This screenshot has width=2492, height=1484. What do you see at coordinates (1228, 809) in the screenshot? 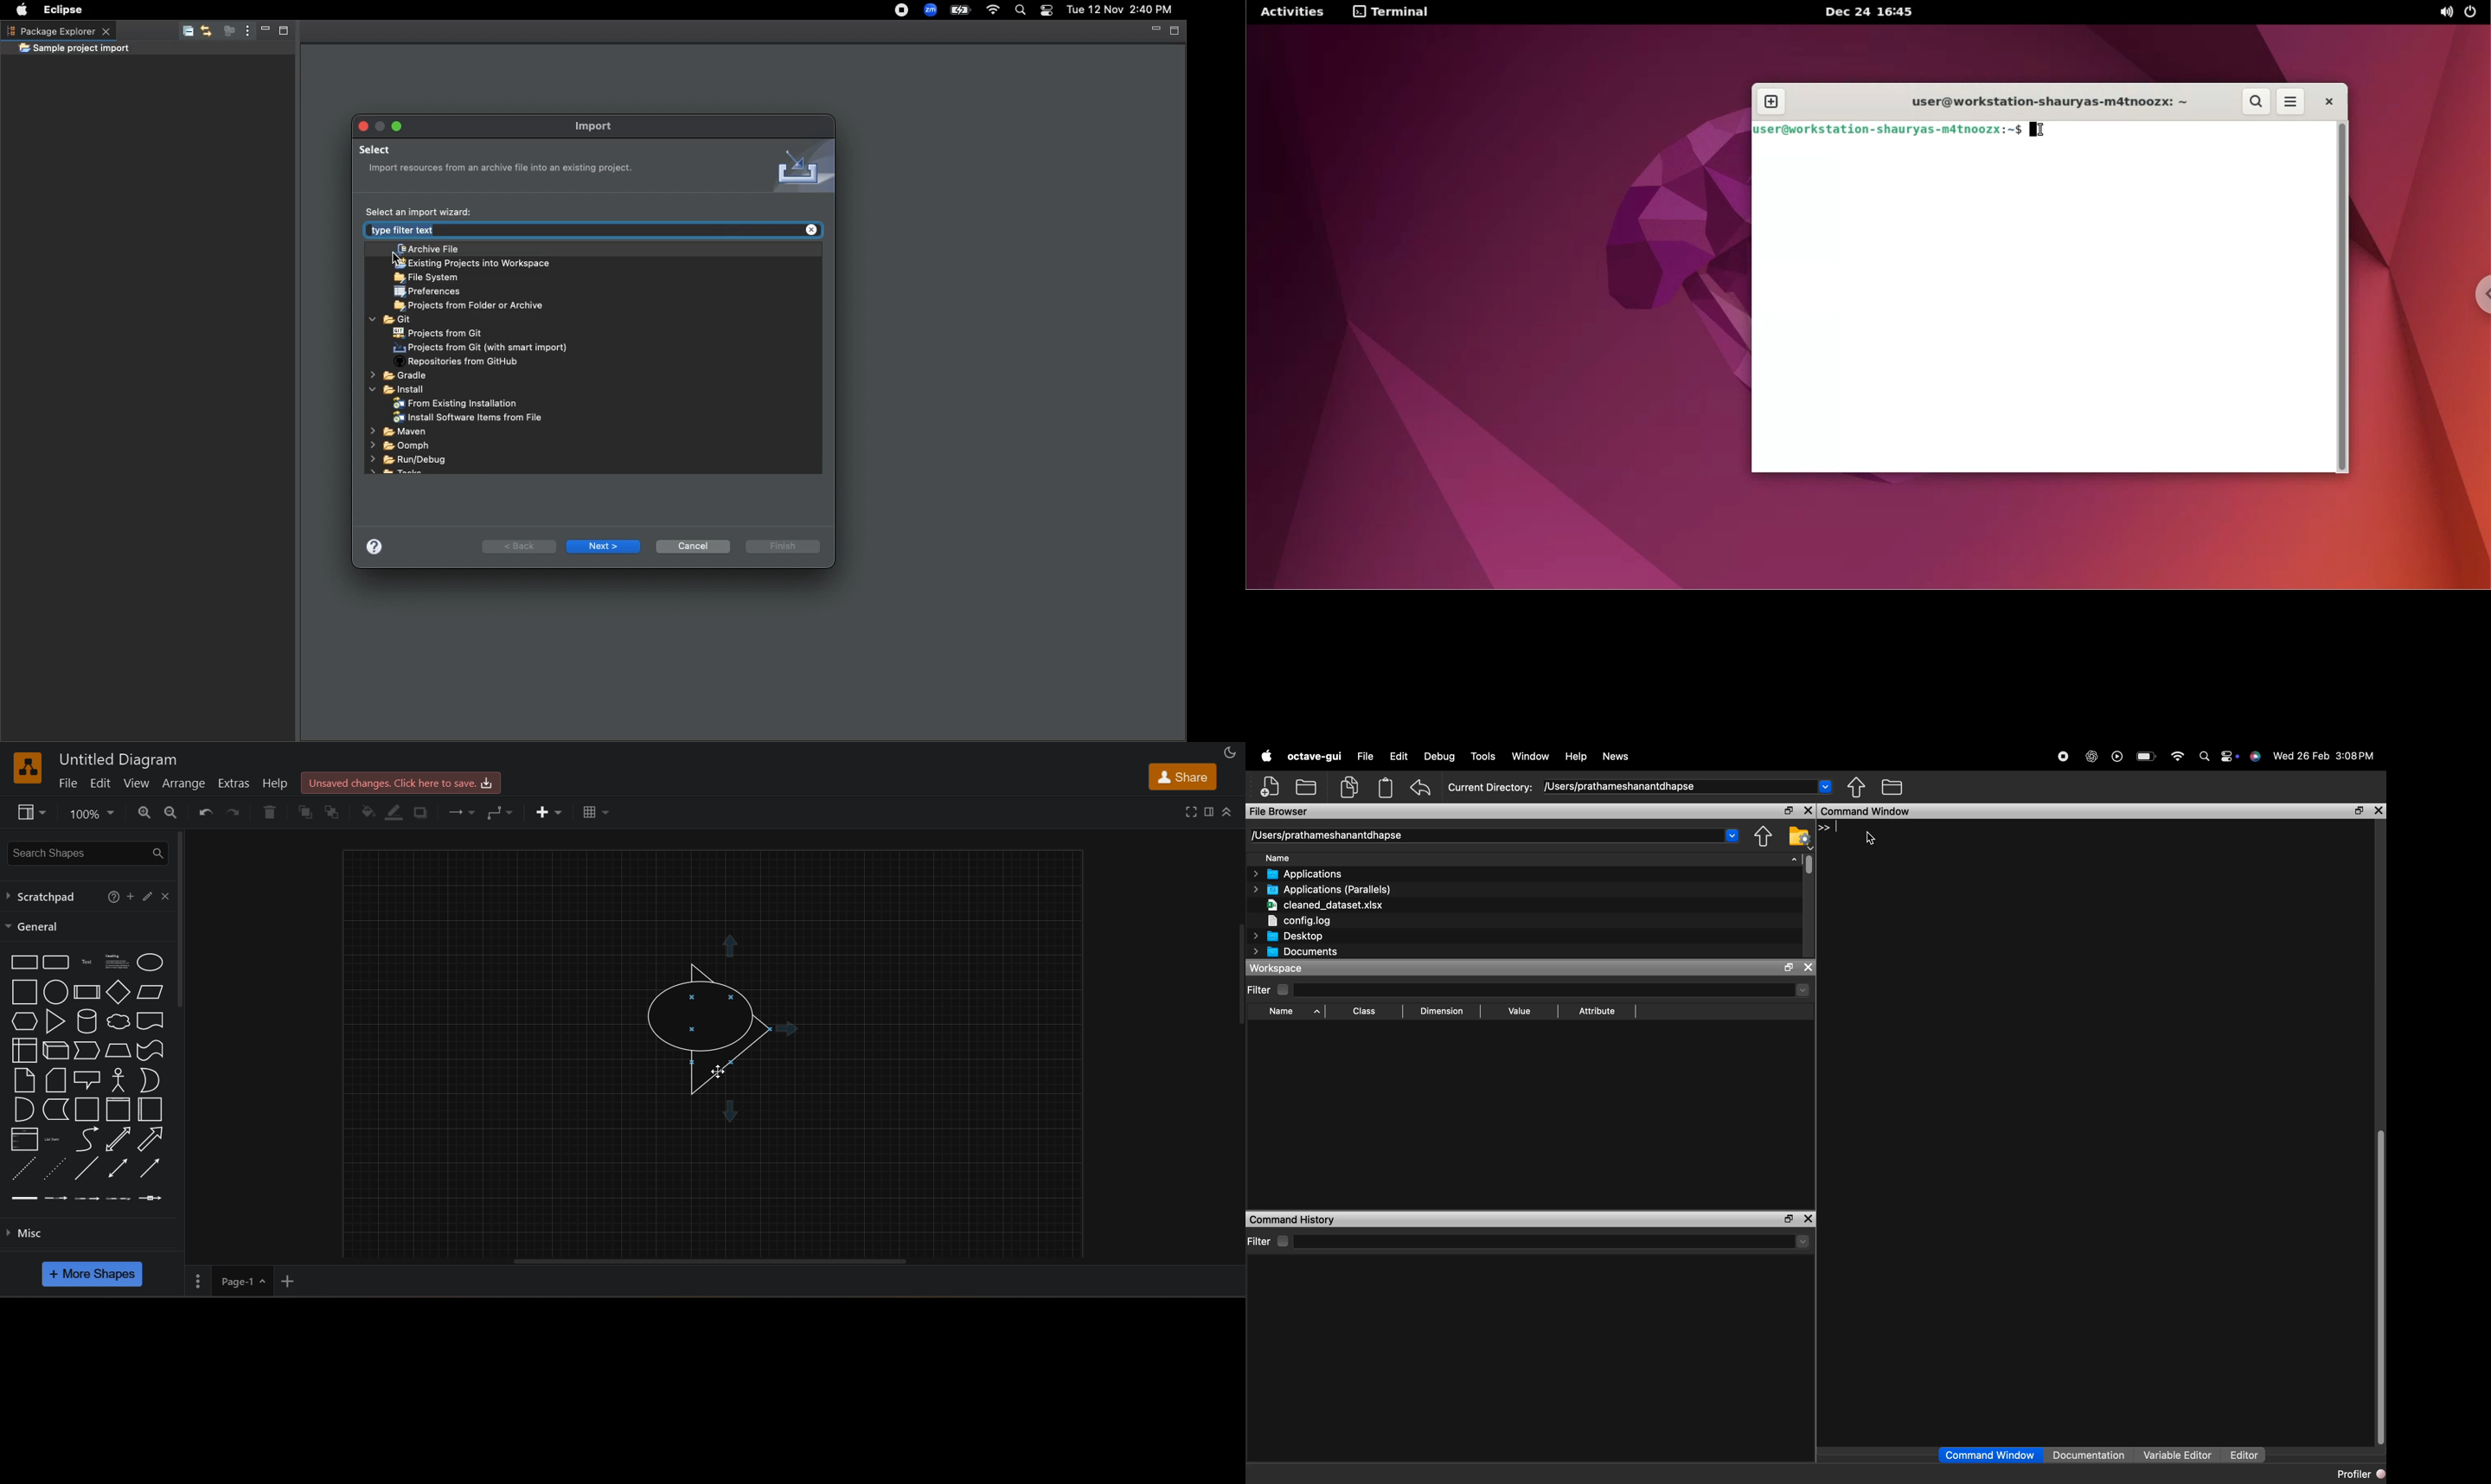
I see `collapse/expand` at bounding box center [1228, 809].